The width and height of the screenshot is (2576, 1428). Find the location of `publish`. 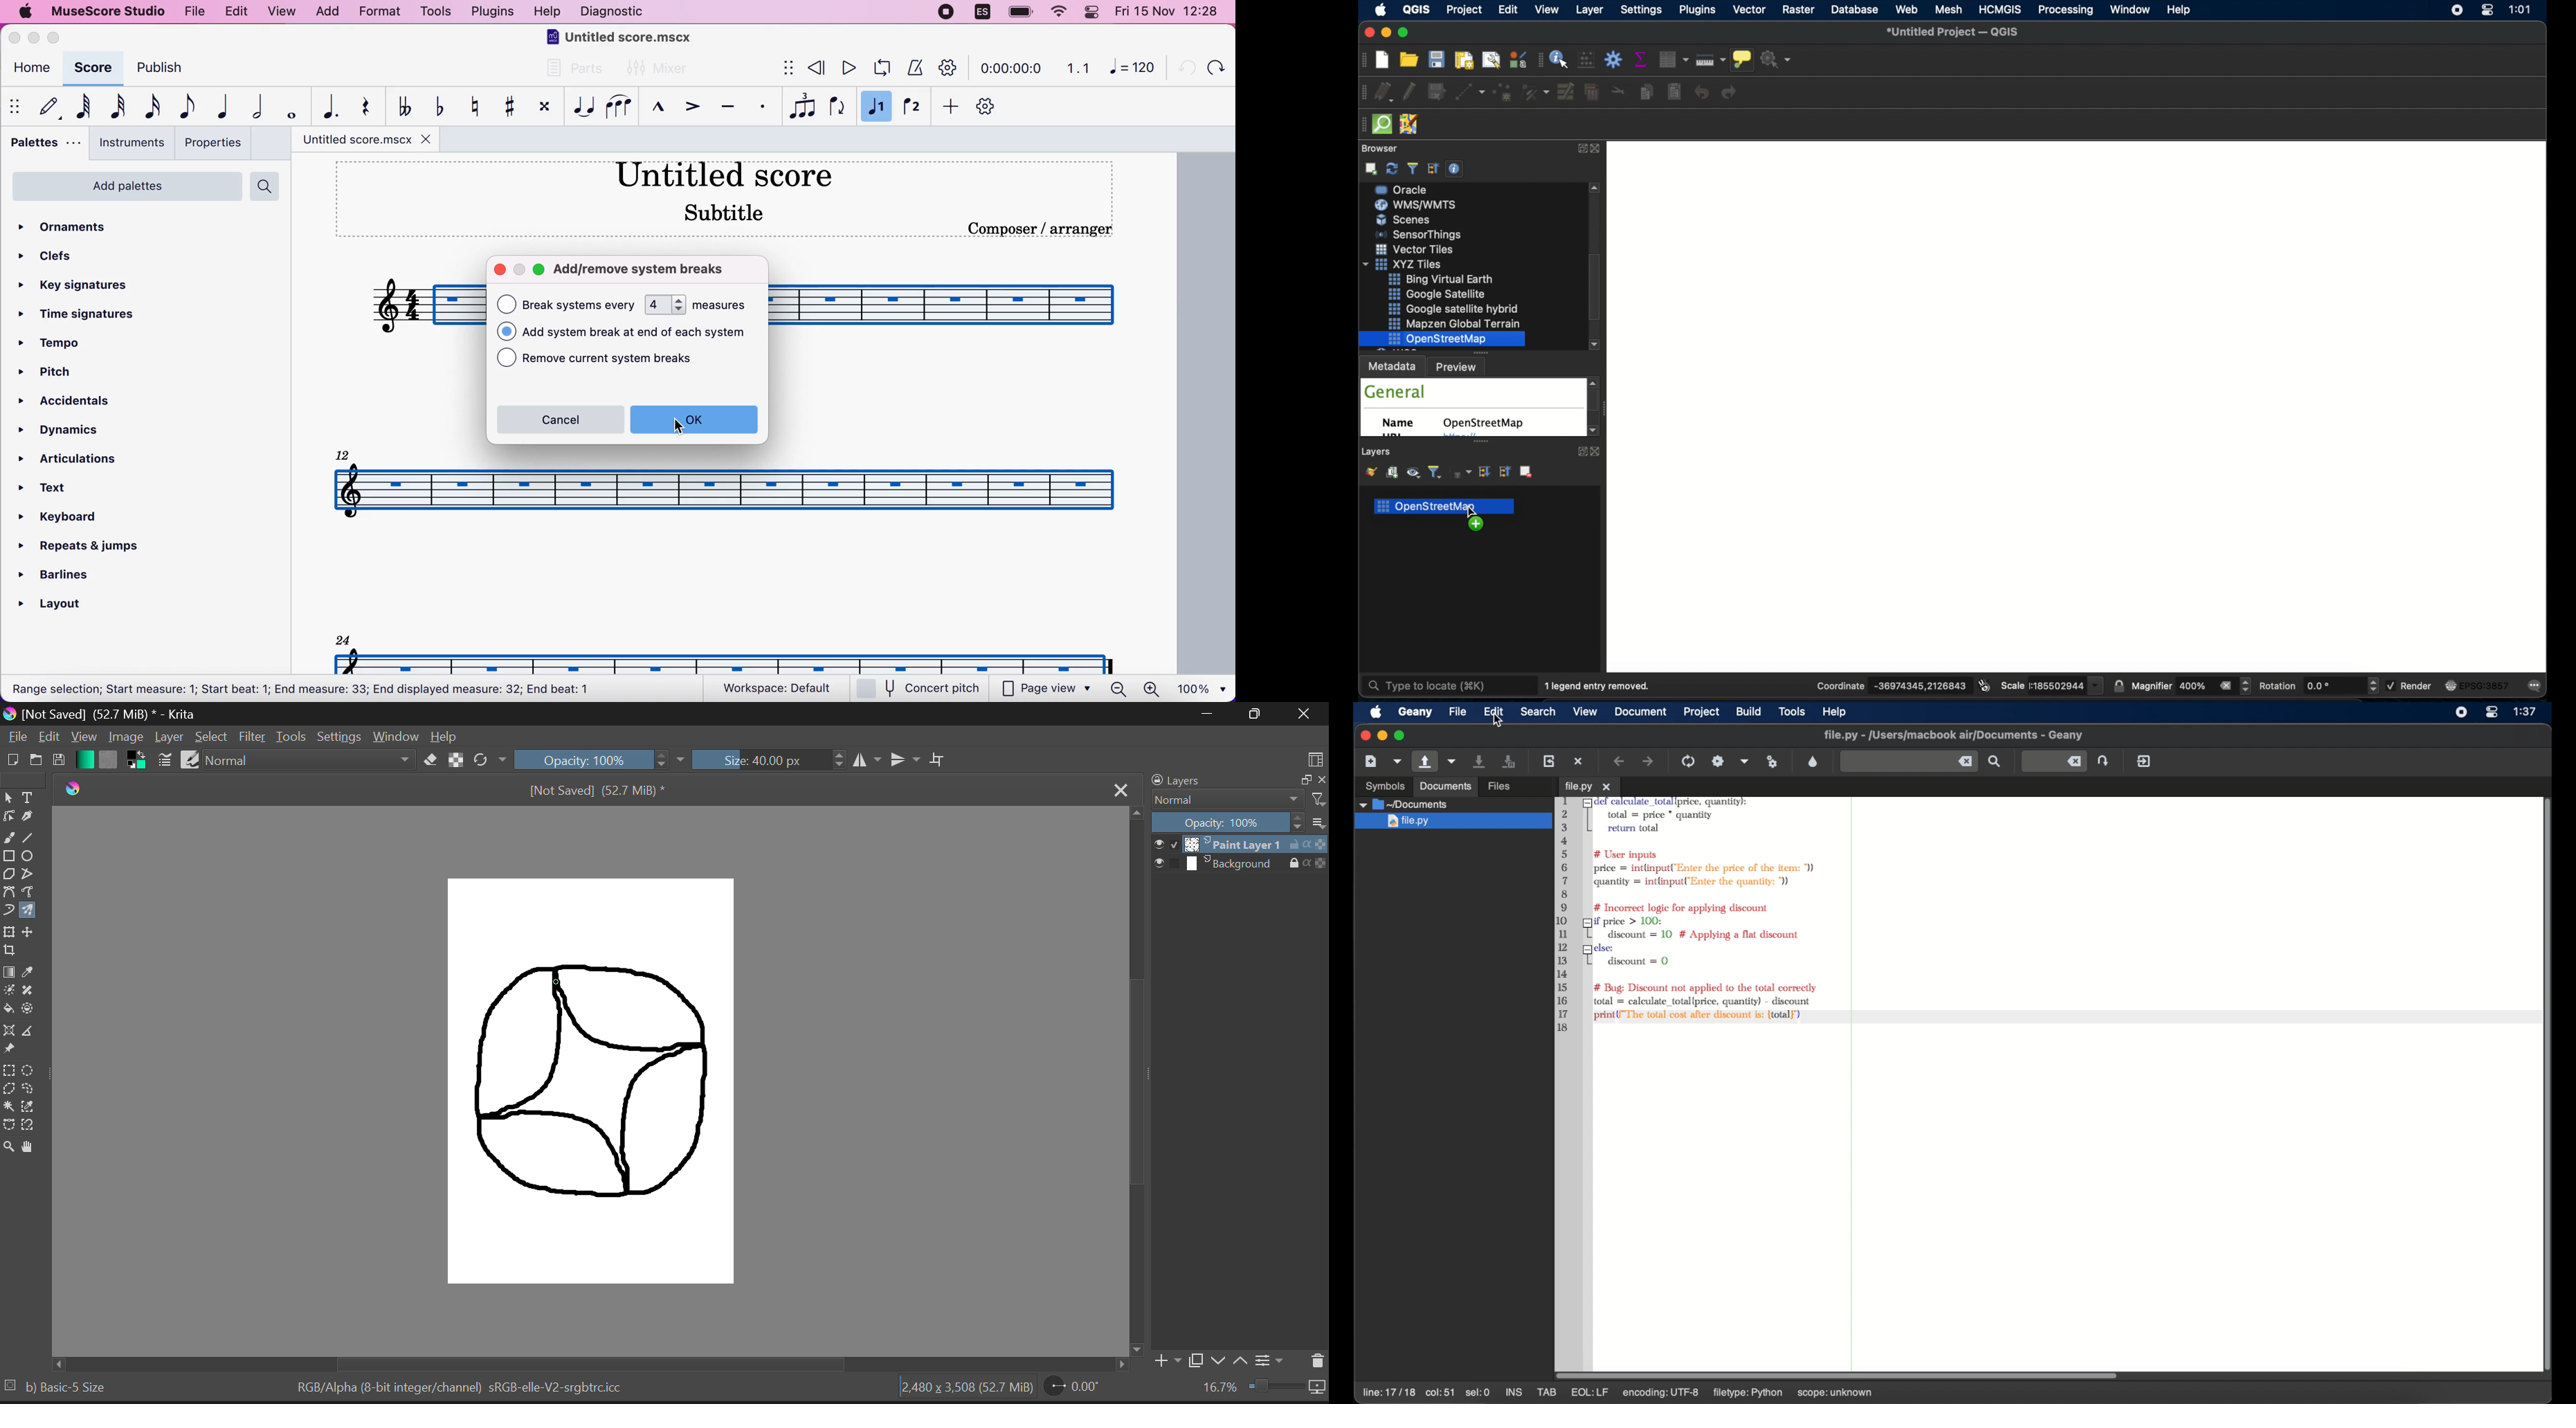

publish is located at coordinates (168, 71).